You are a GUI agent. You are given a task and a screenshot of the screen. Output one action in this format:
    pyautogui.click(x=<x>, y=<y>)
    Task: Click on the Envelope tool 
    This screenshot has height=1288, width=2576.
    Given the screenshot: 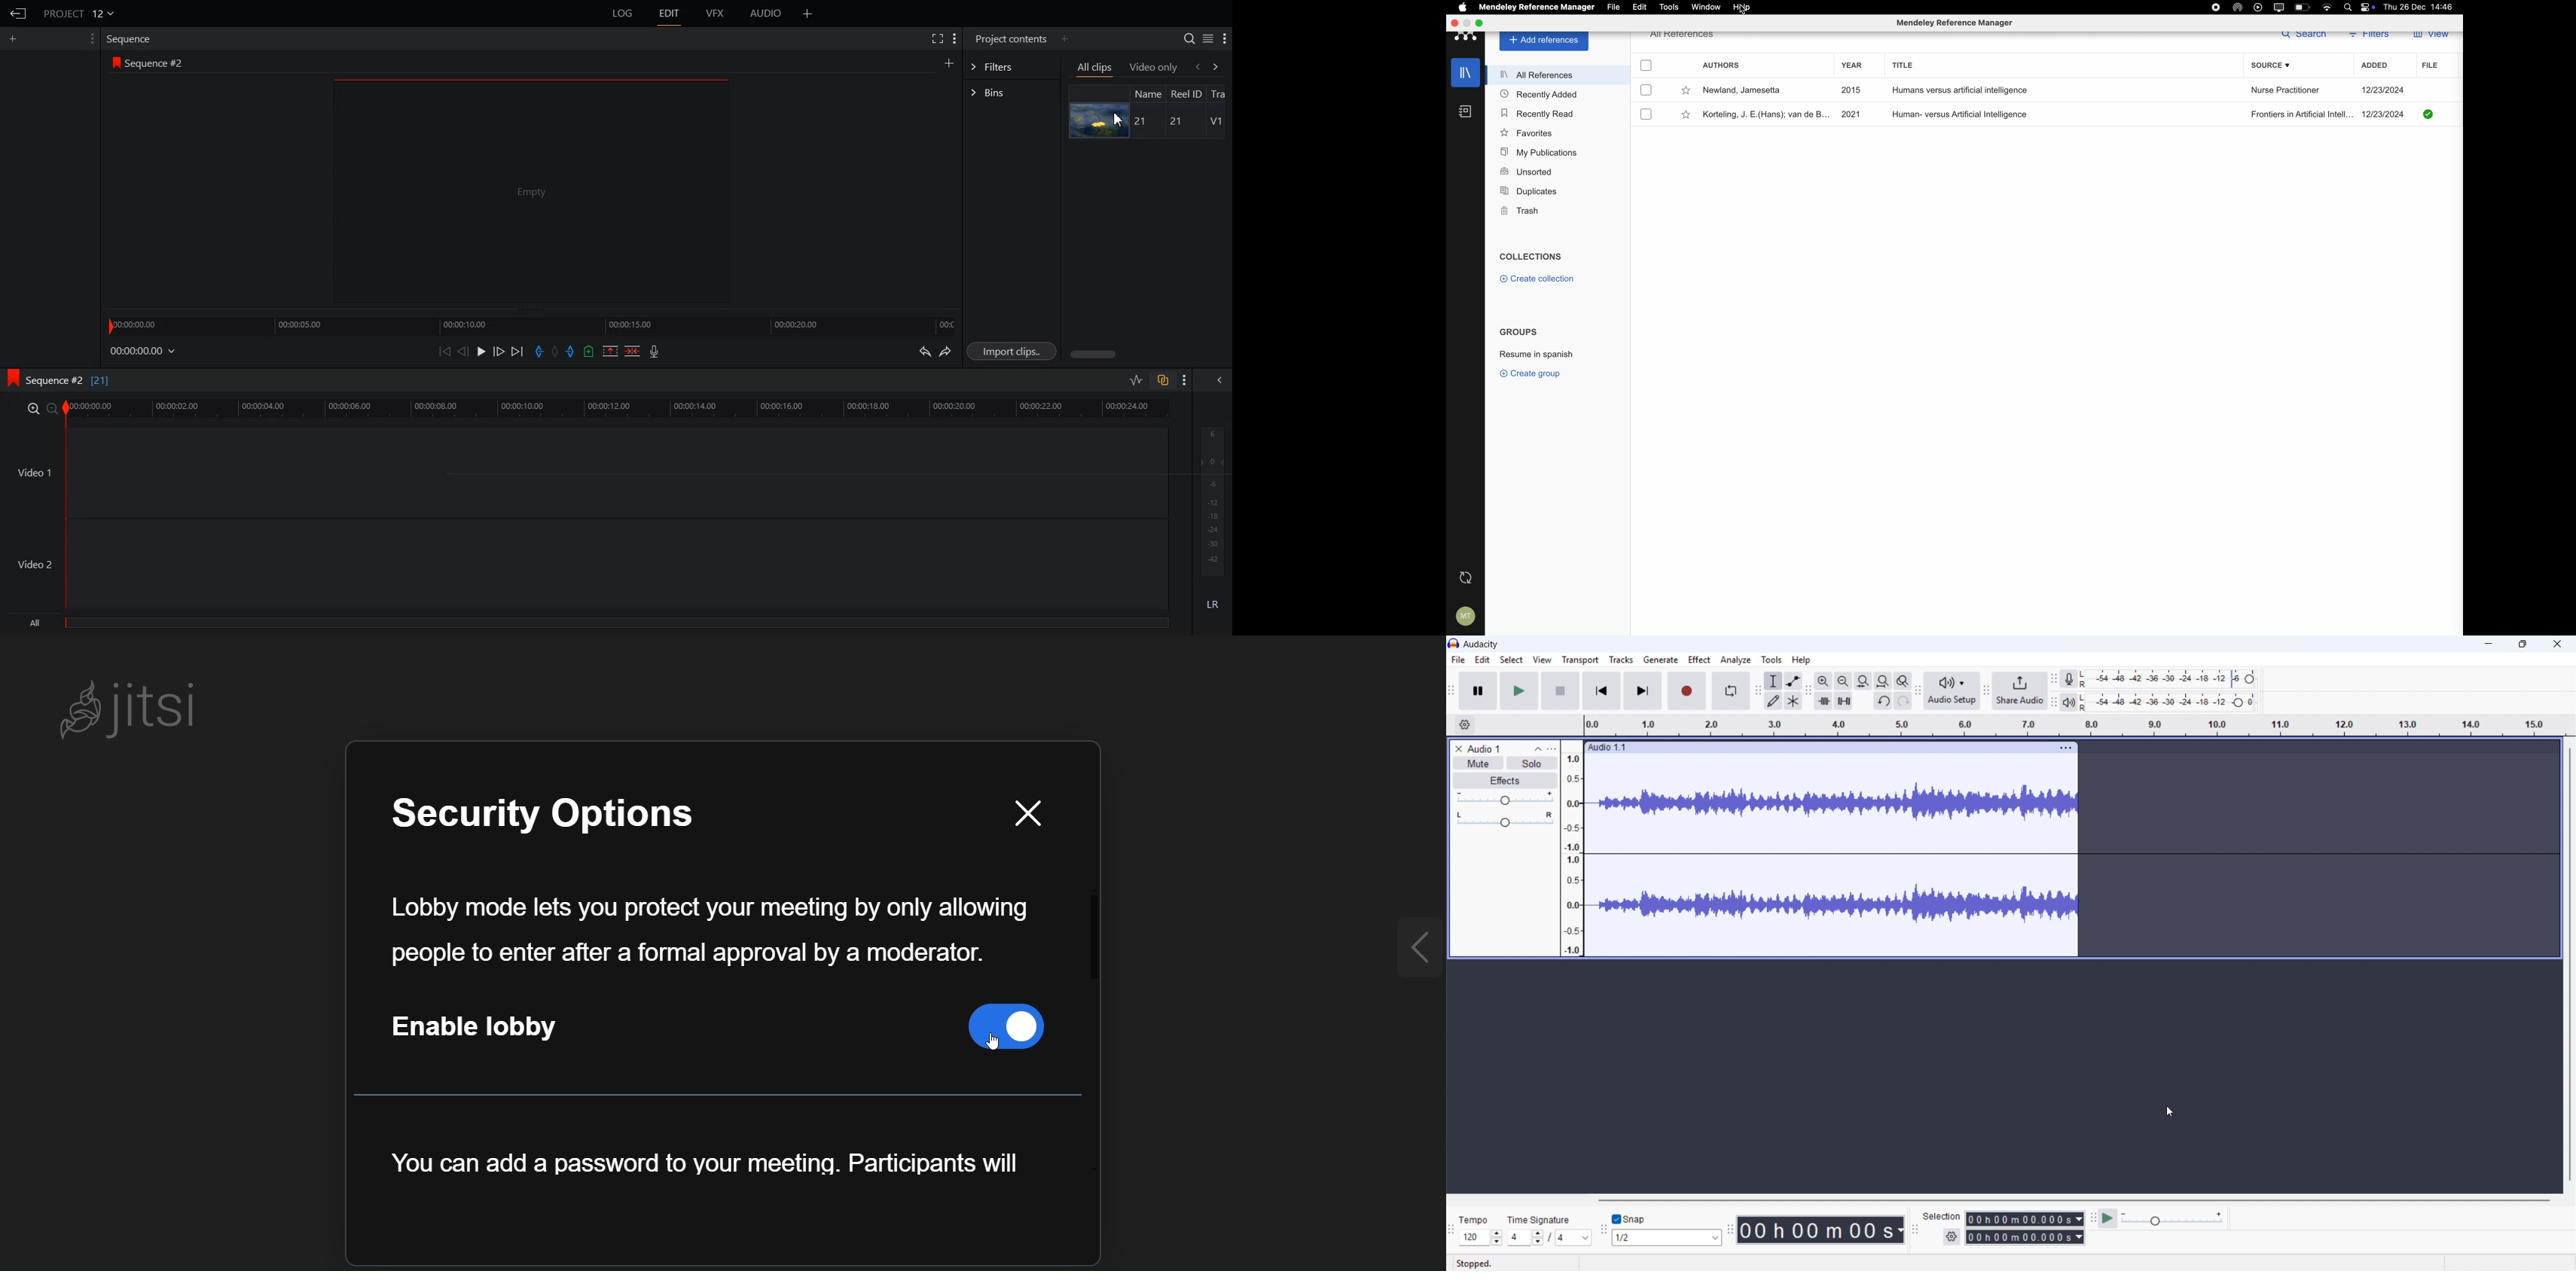 What is the action you would take?
    pyautogui.click(x=1793, y=681)
    